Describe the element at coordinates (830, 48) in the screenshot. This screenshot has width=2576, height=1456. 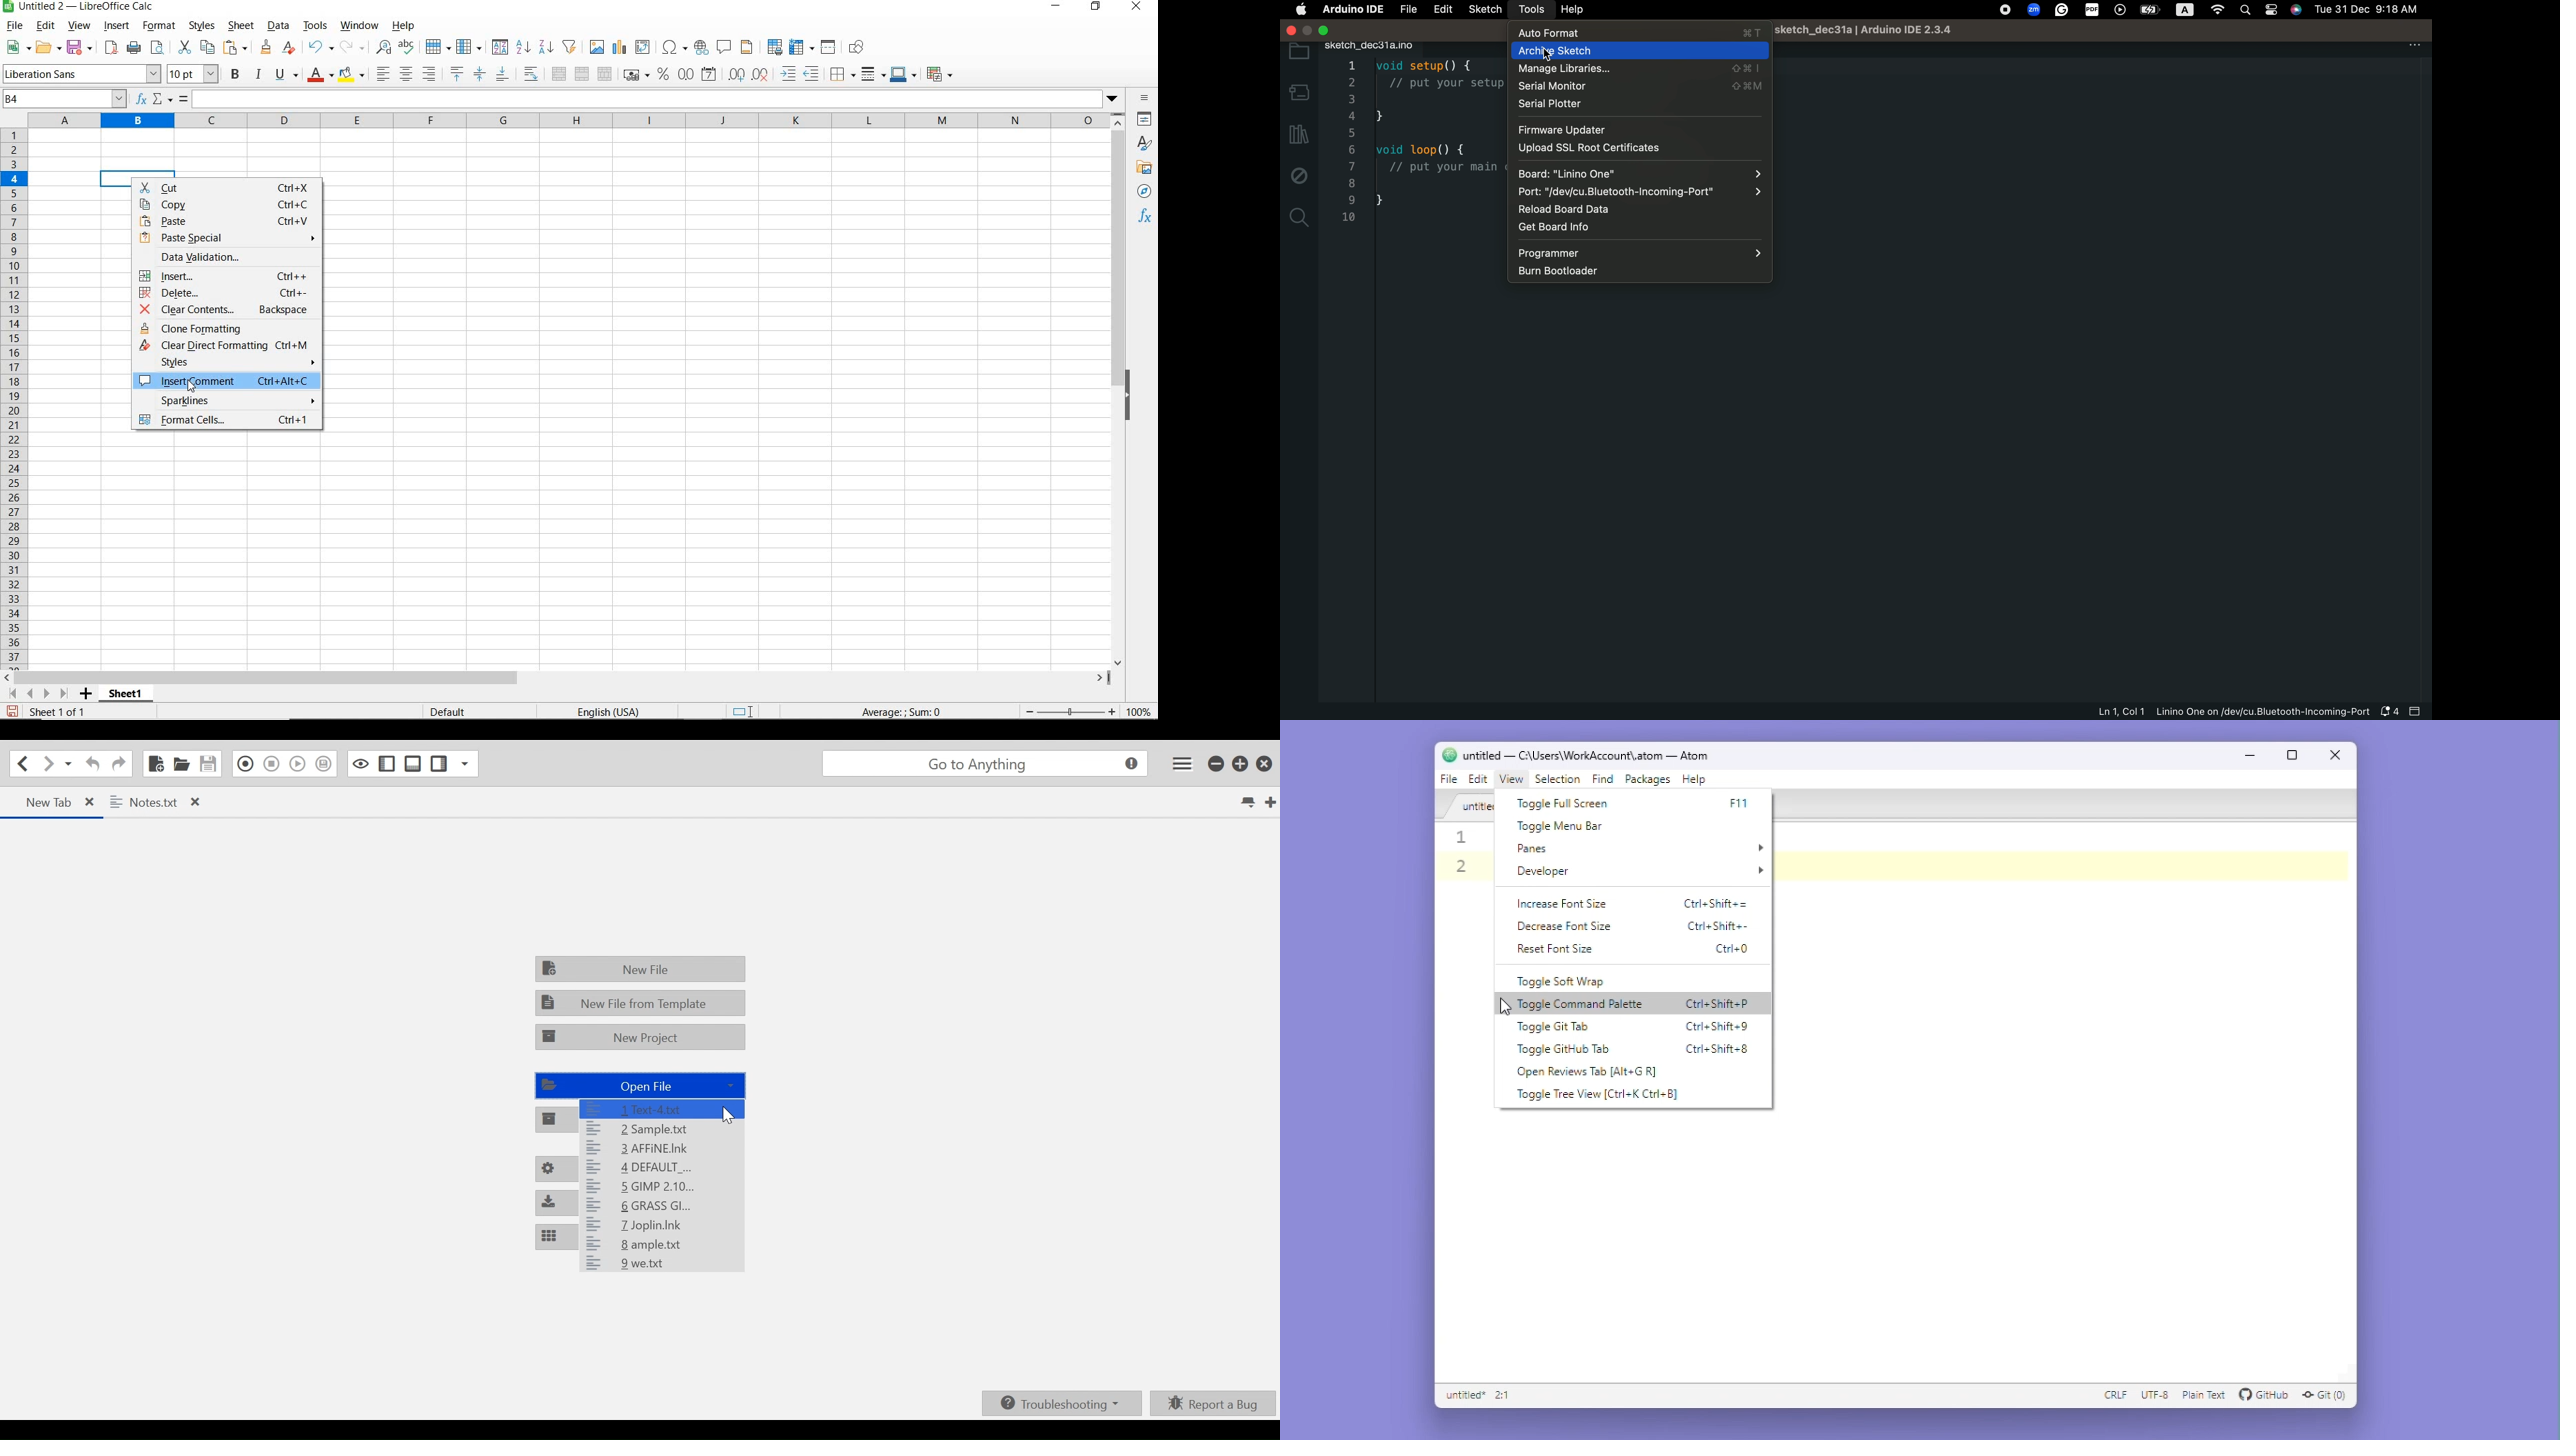
I see `split window` at that location.